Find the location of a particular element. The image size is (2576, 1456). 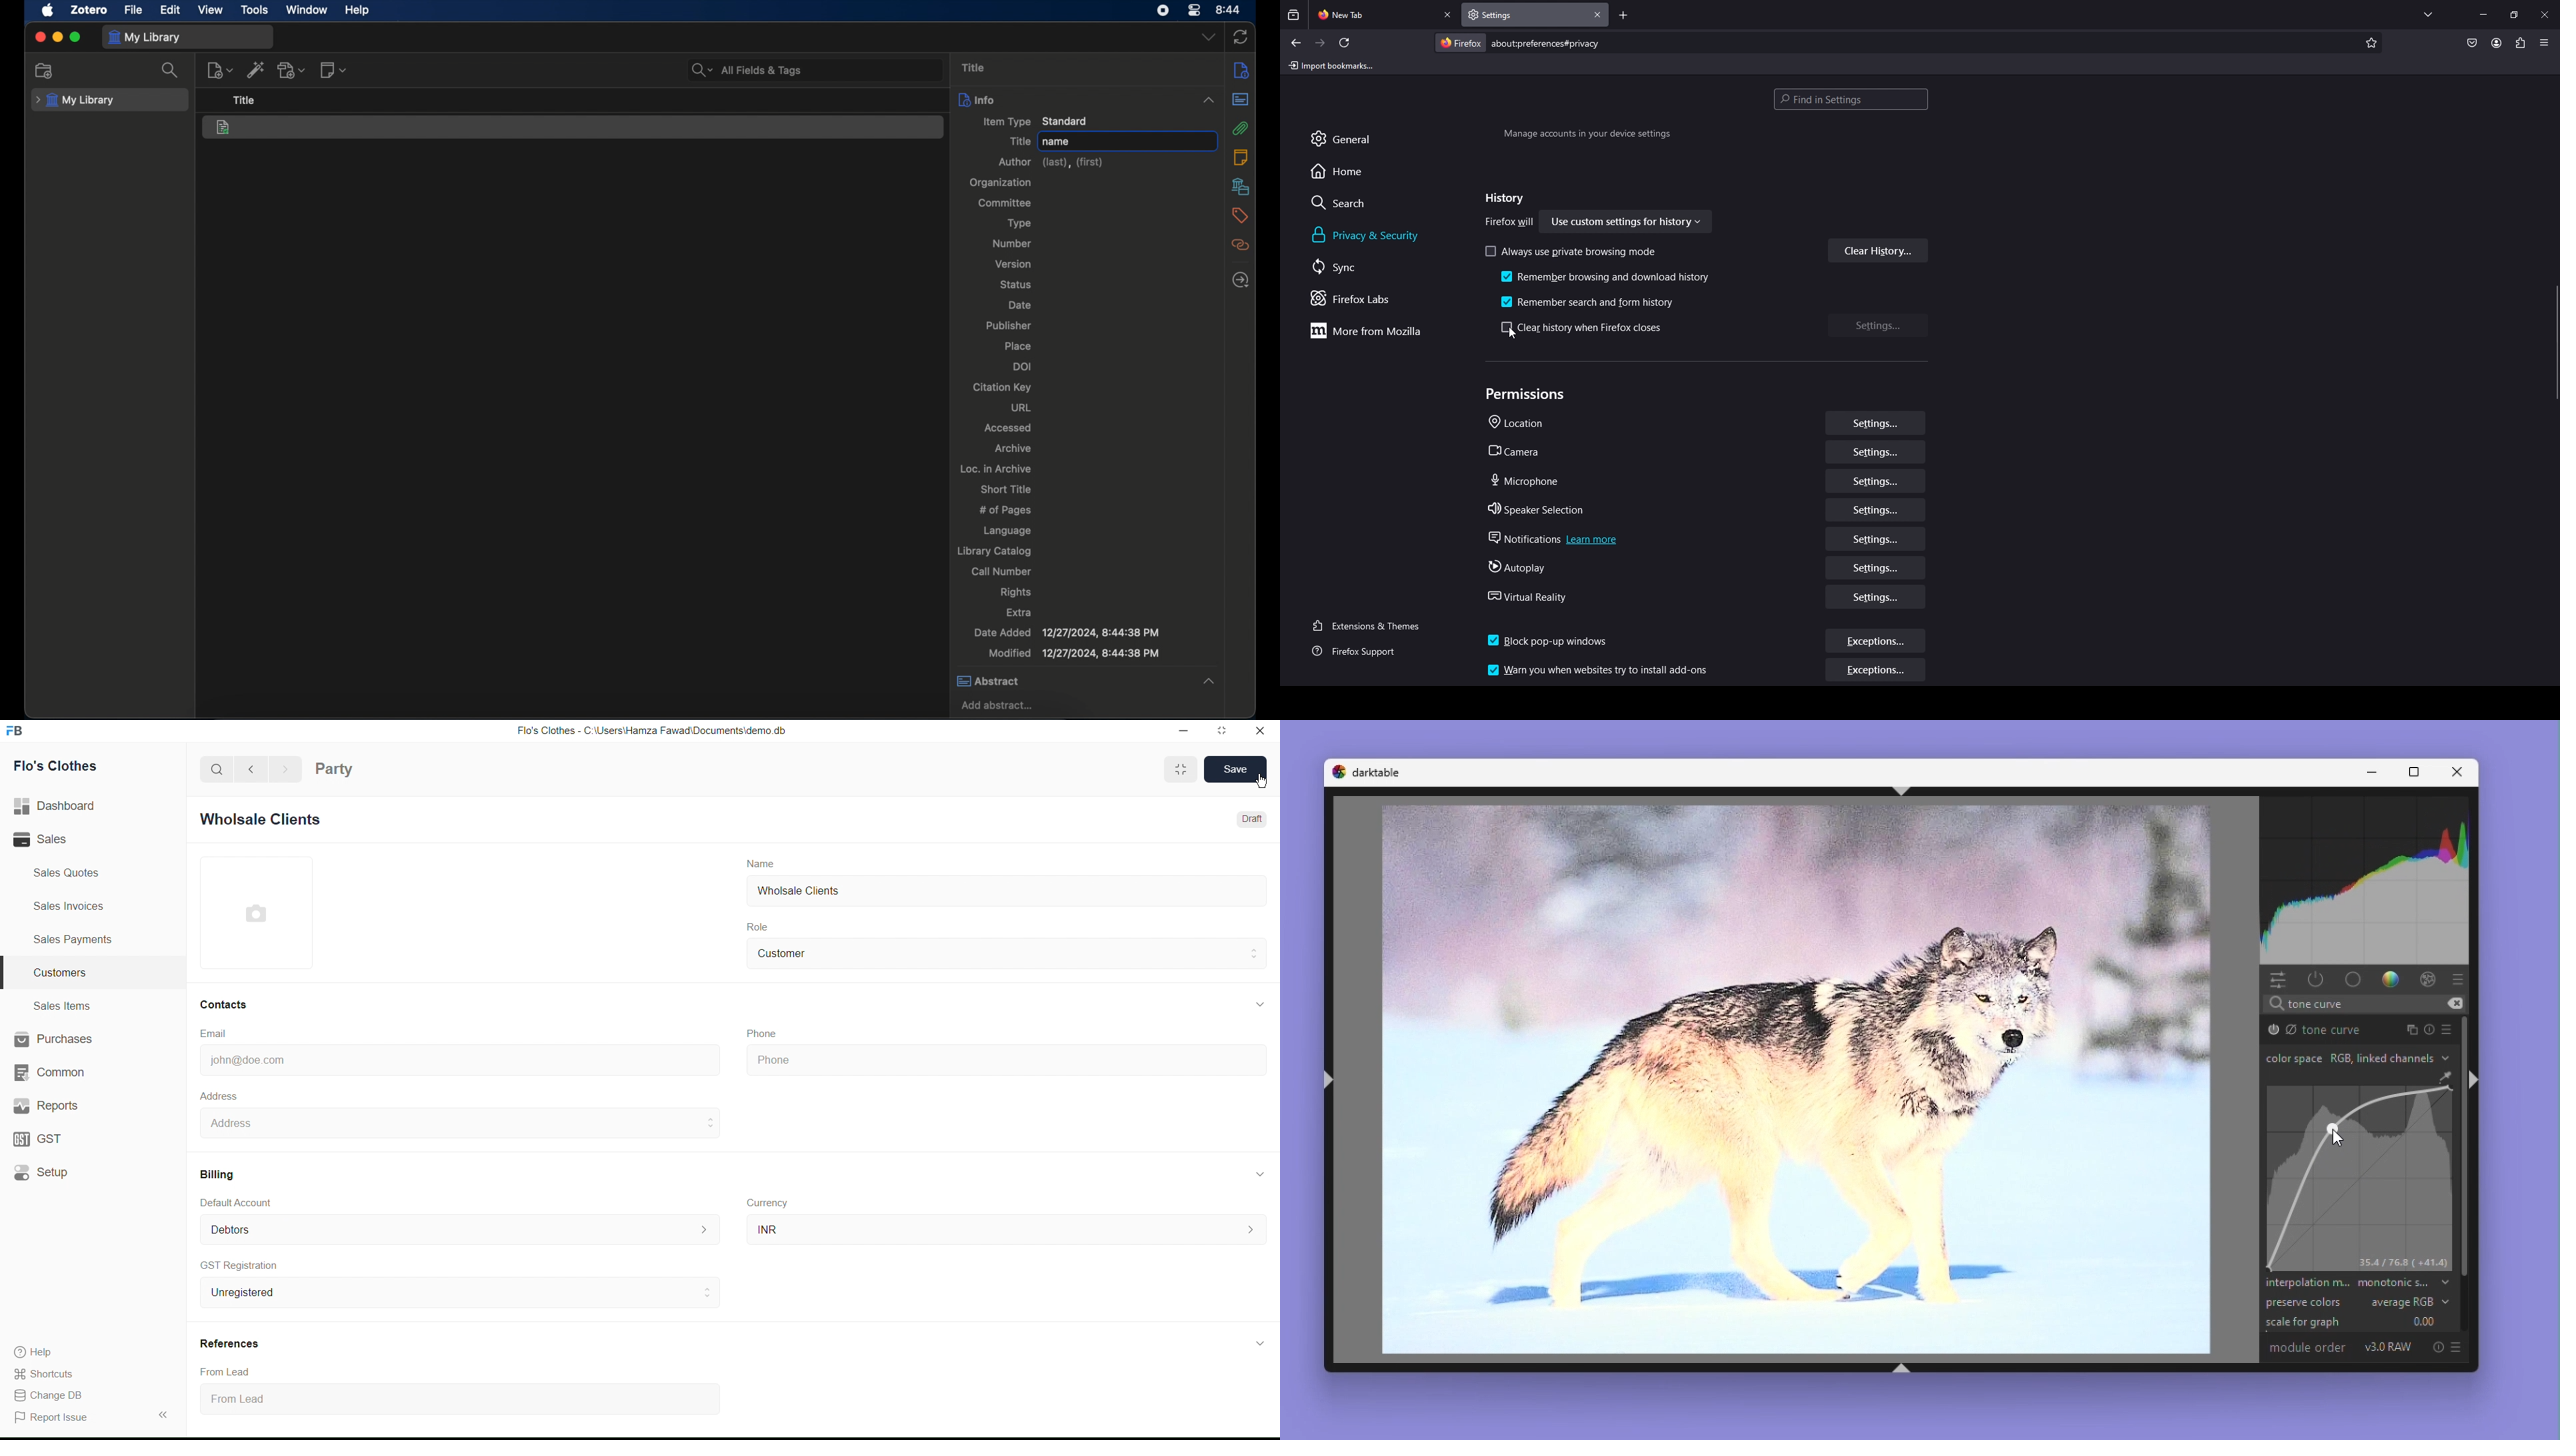

libraries is located at coordinates (1241, 186).